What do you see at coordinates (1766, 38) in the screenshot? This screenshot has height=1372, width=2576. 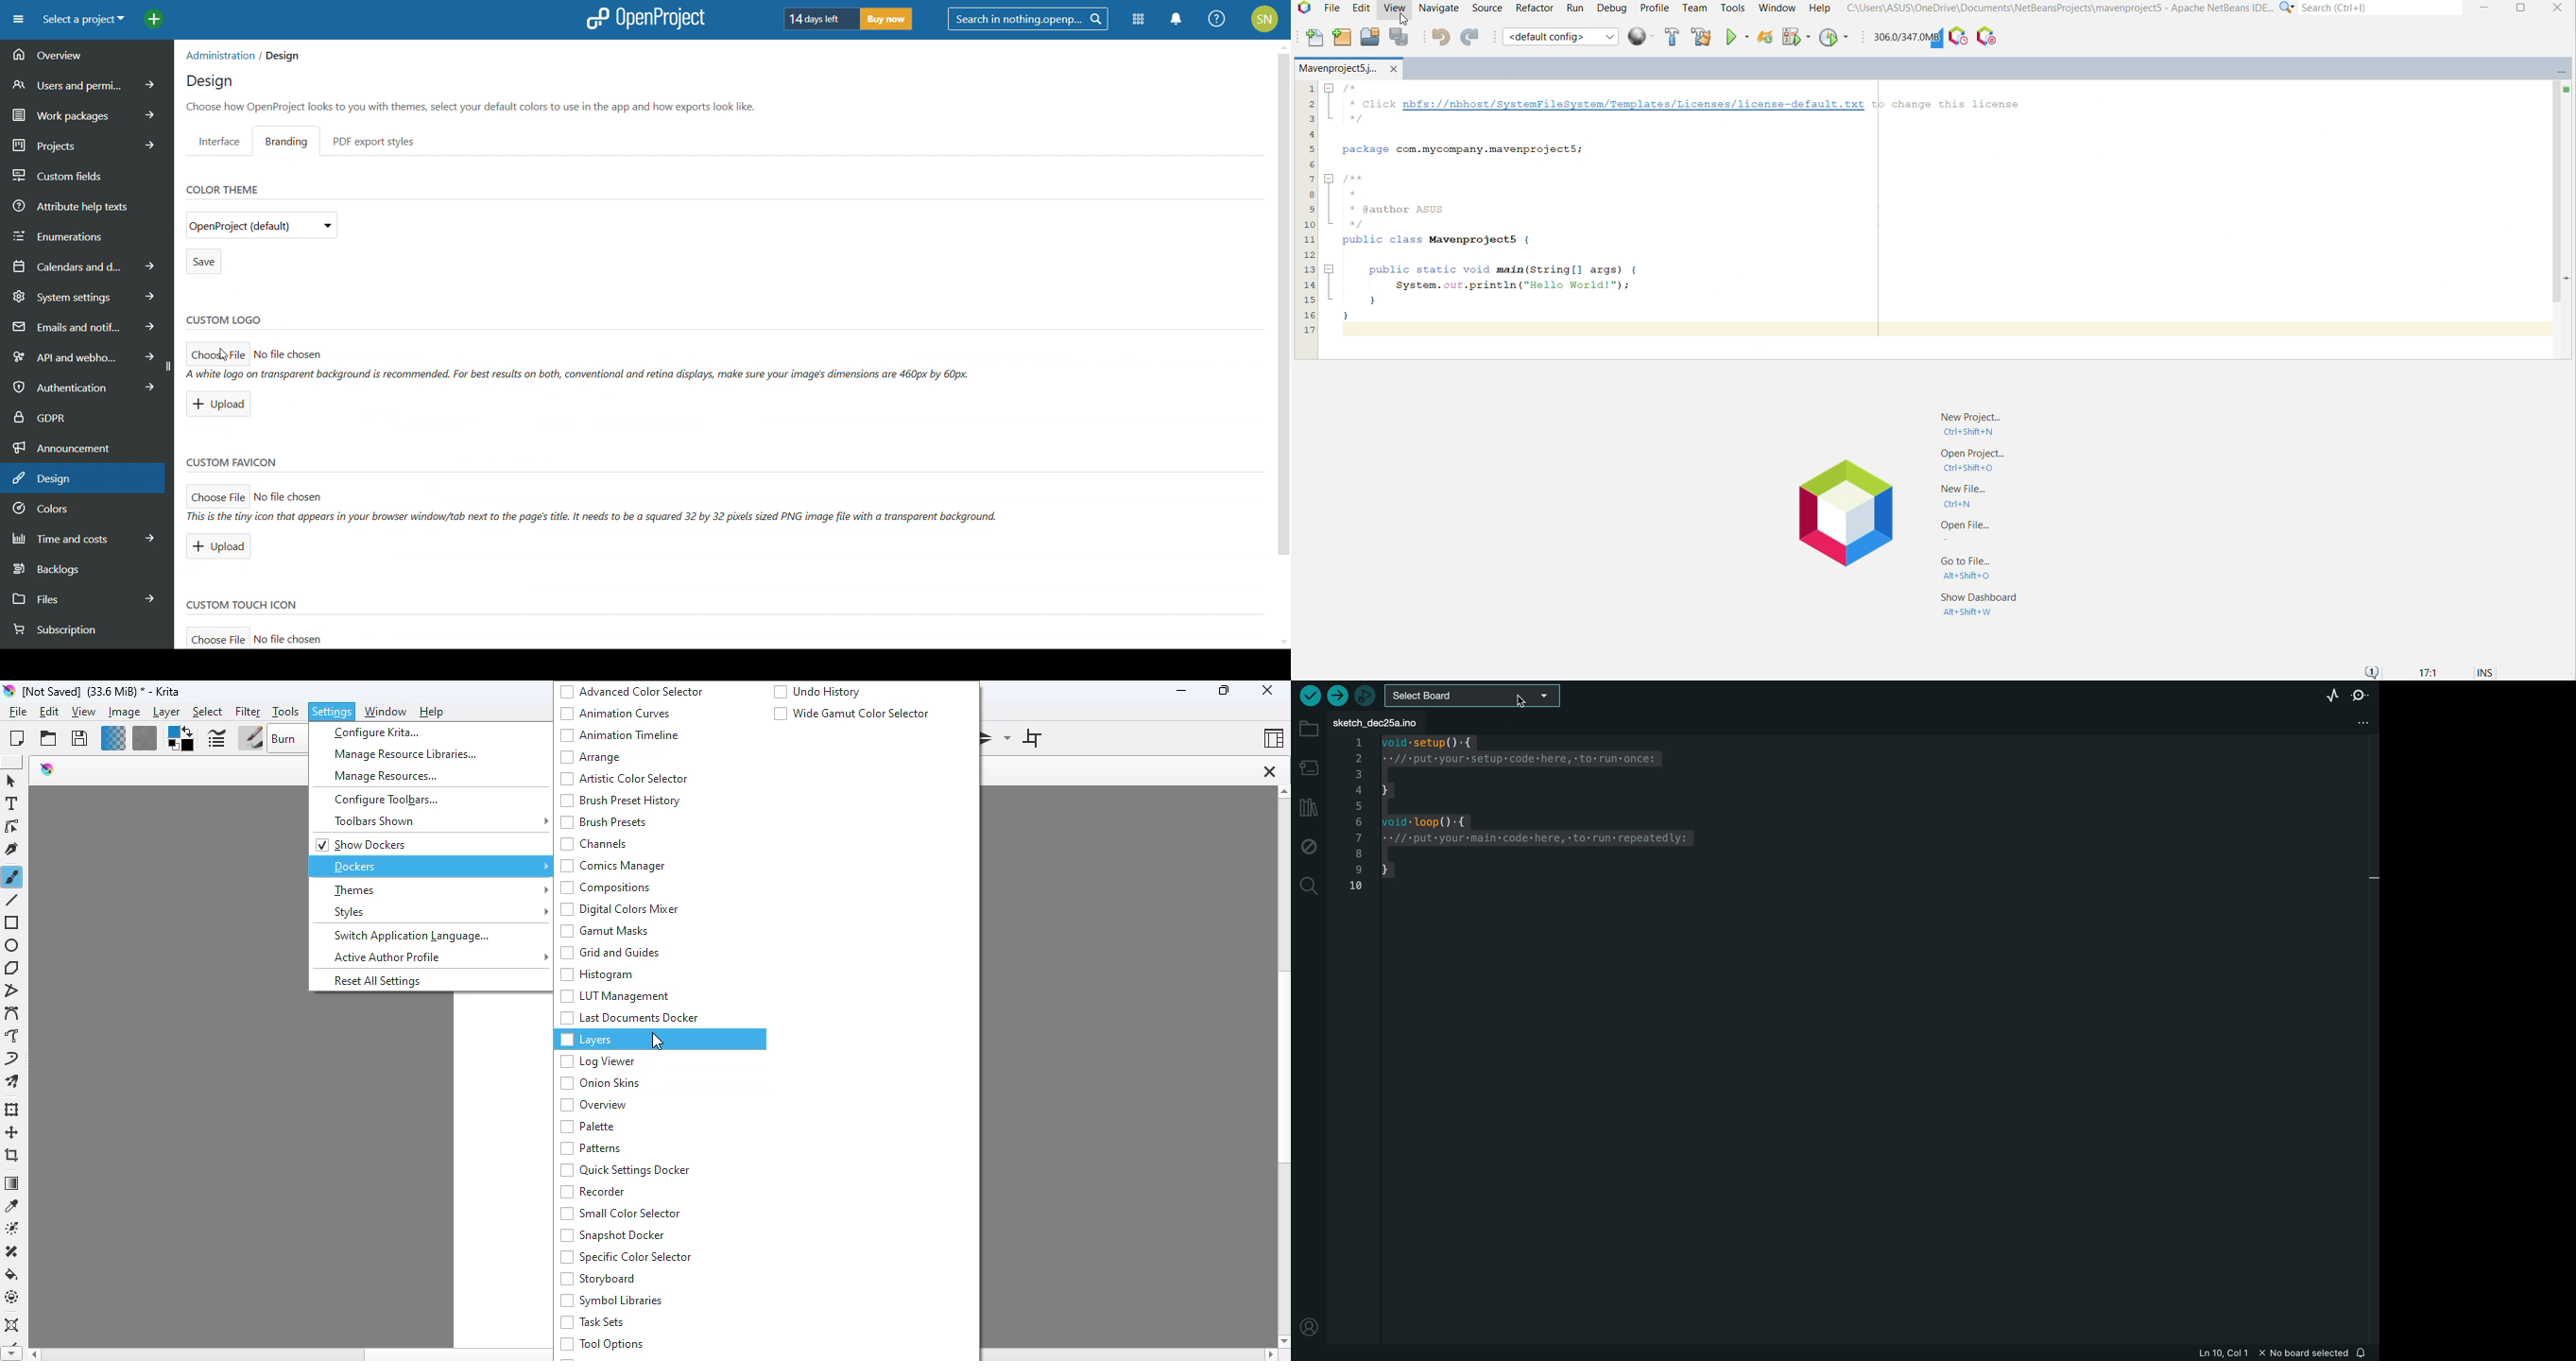 I see `Reload` at bounding box center [1766, 38].